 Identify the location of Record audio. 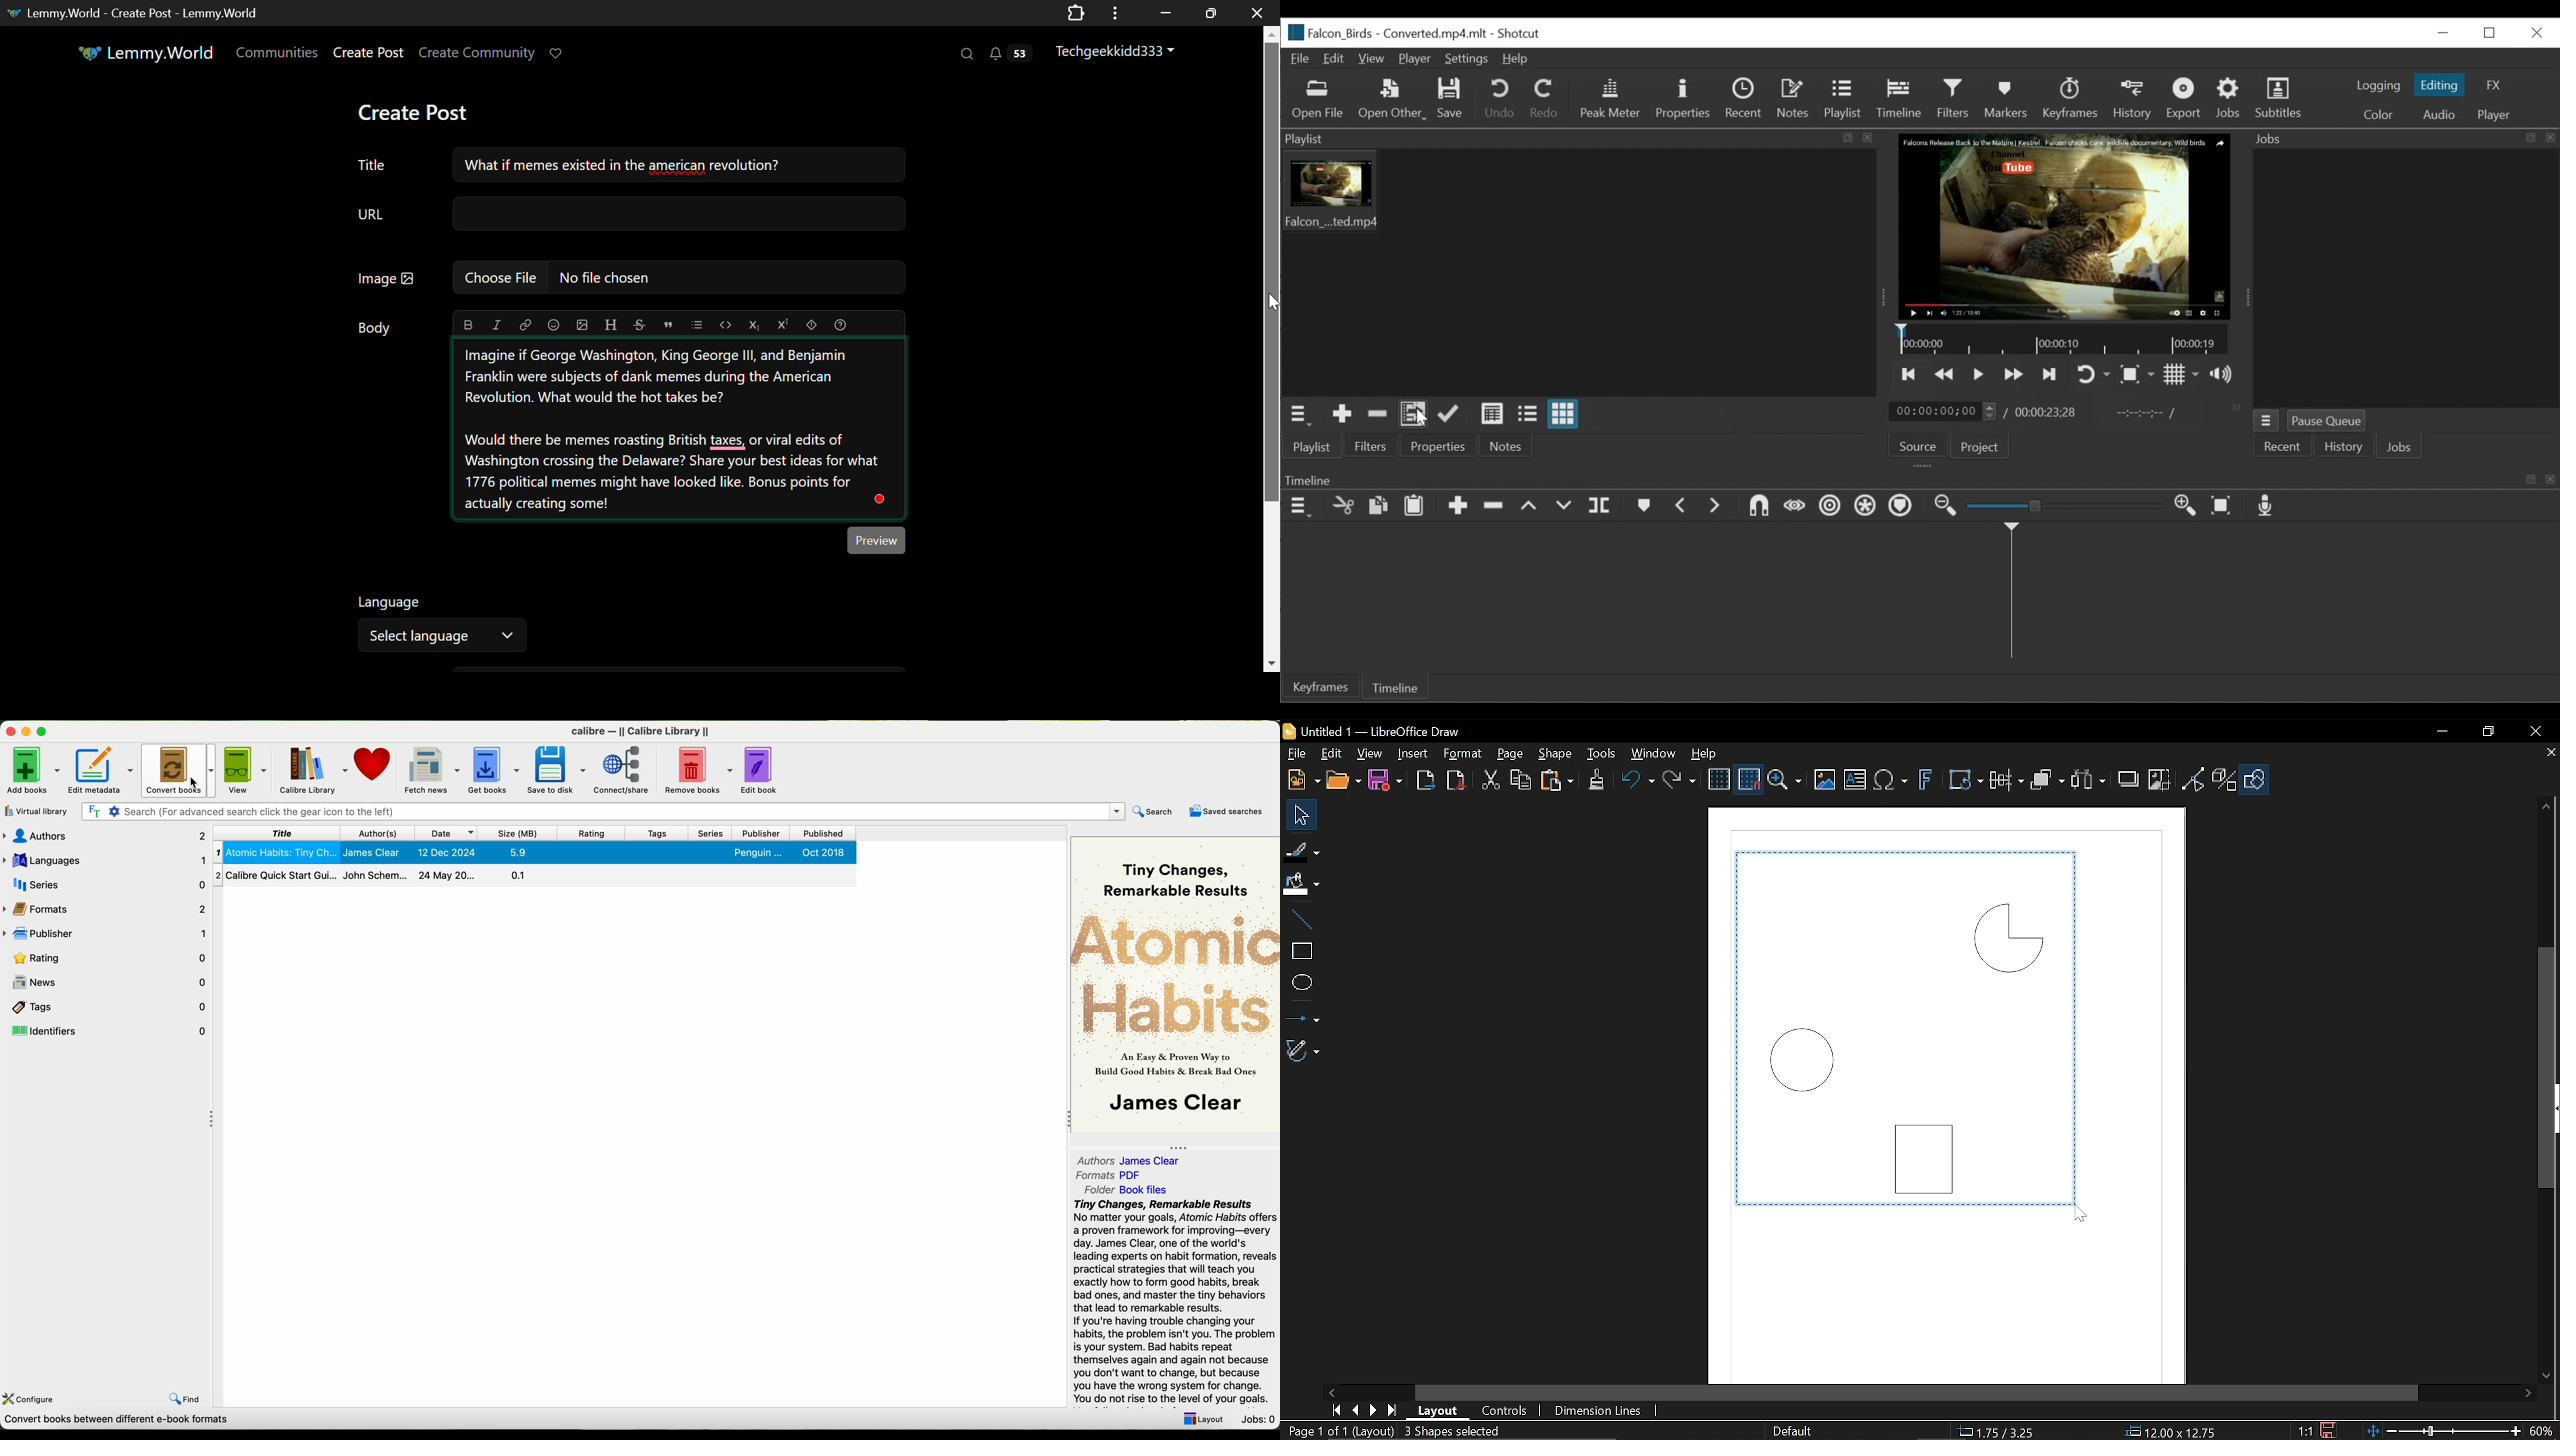
(2269, 507).